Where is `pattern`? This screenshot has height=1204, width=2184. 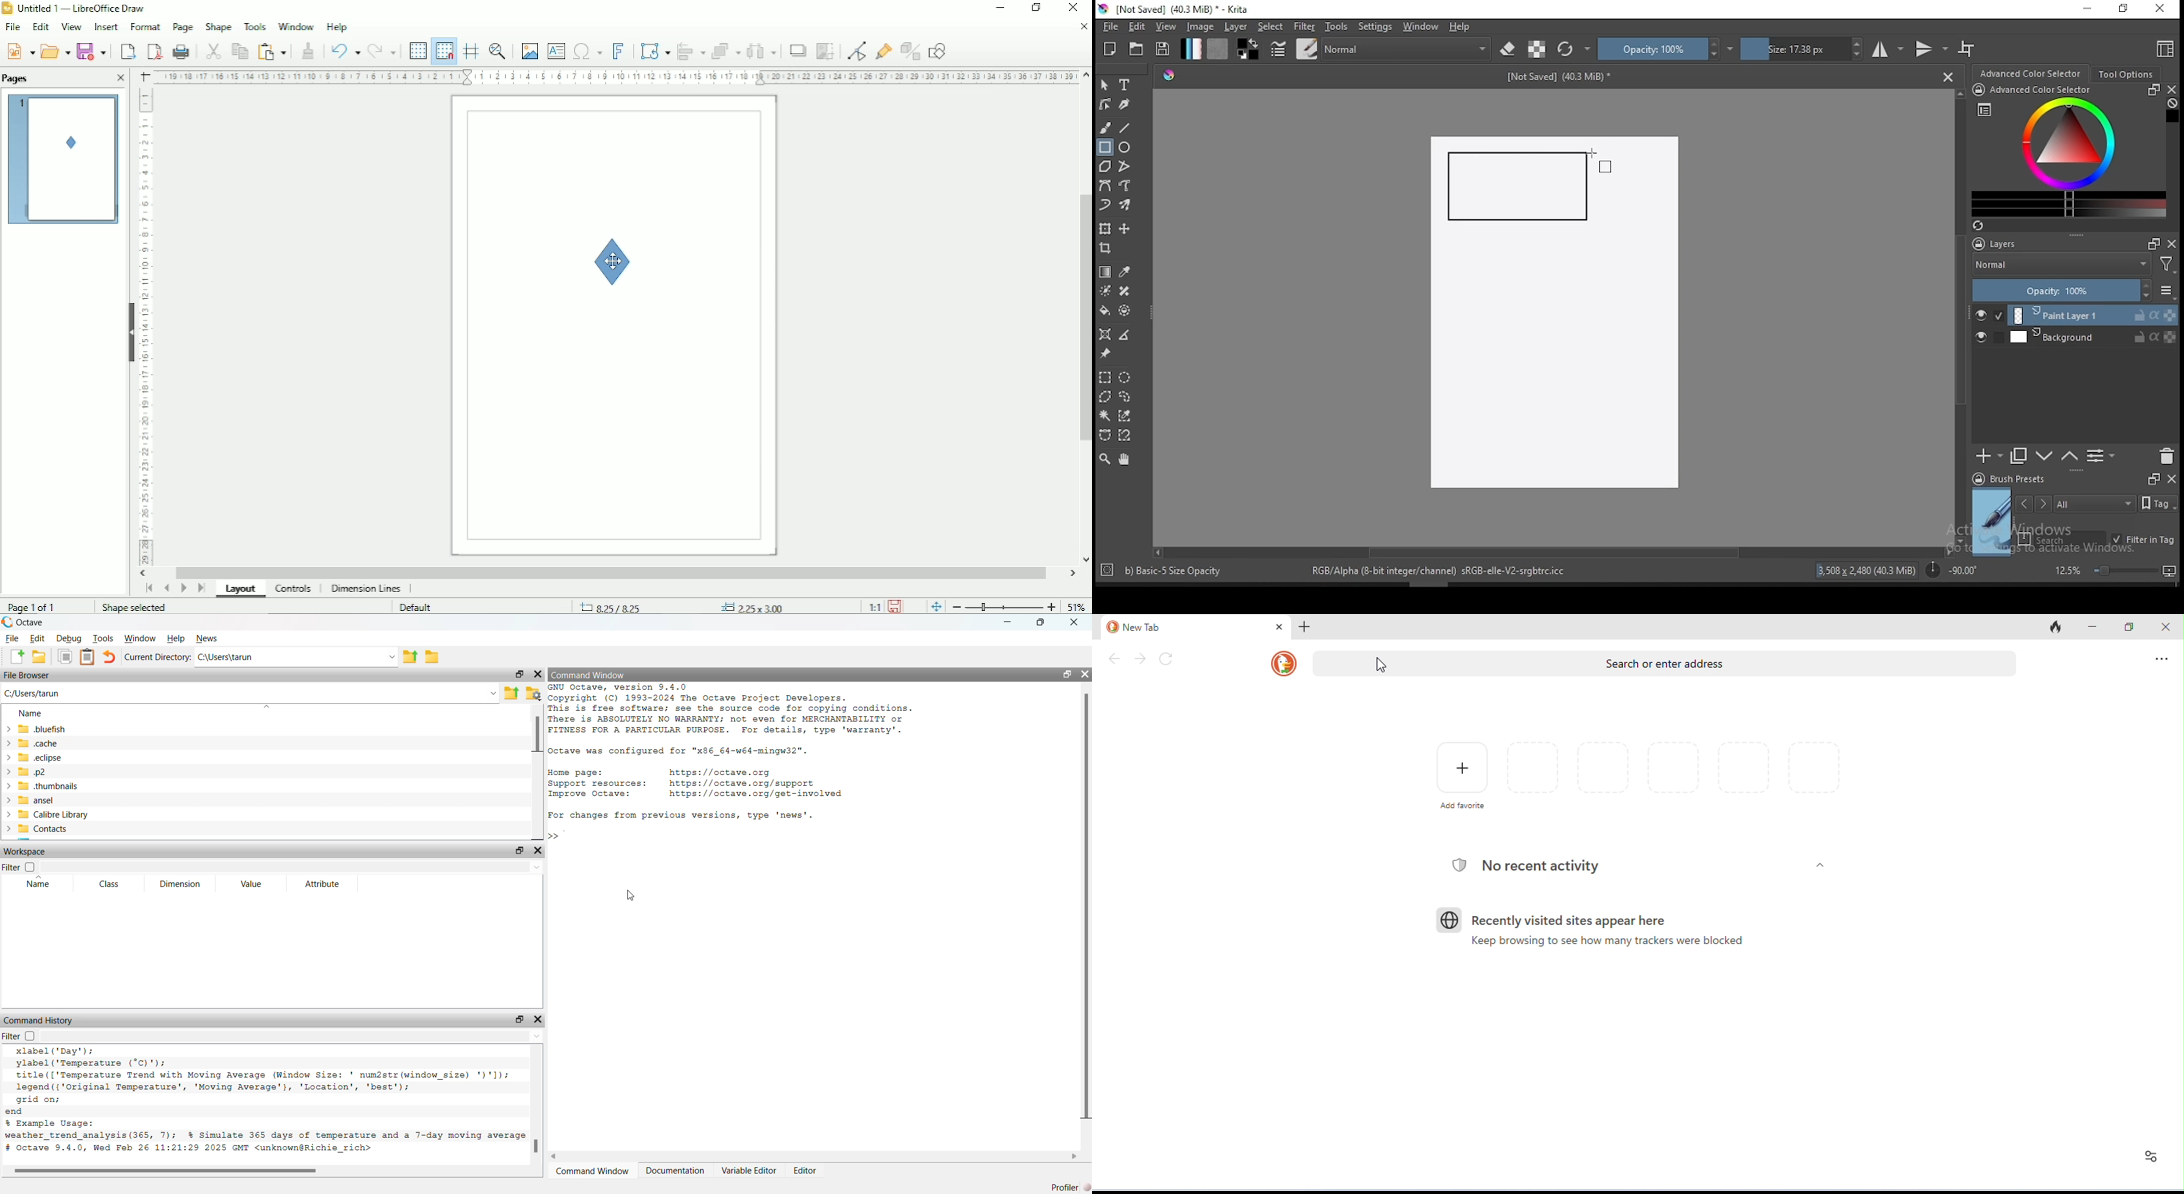 pattern is located at coordinates (1217, 49).